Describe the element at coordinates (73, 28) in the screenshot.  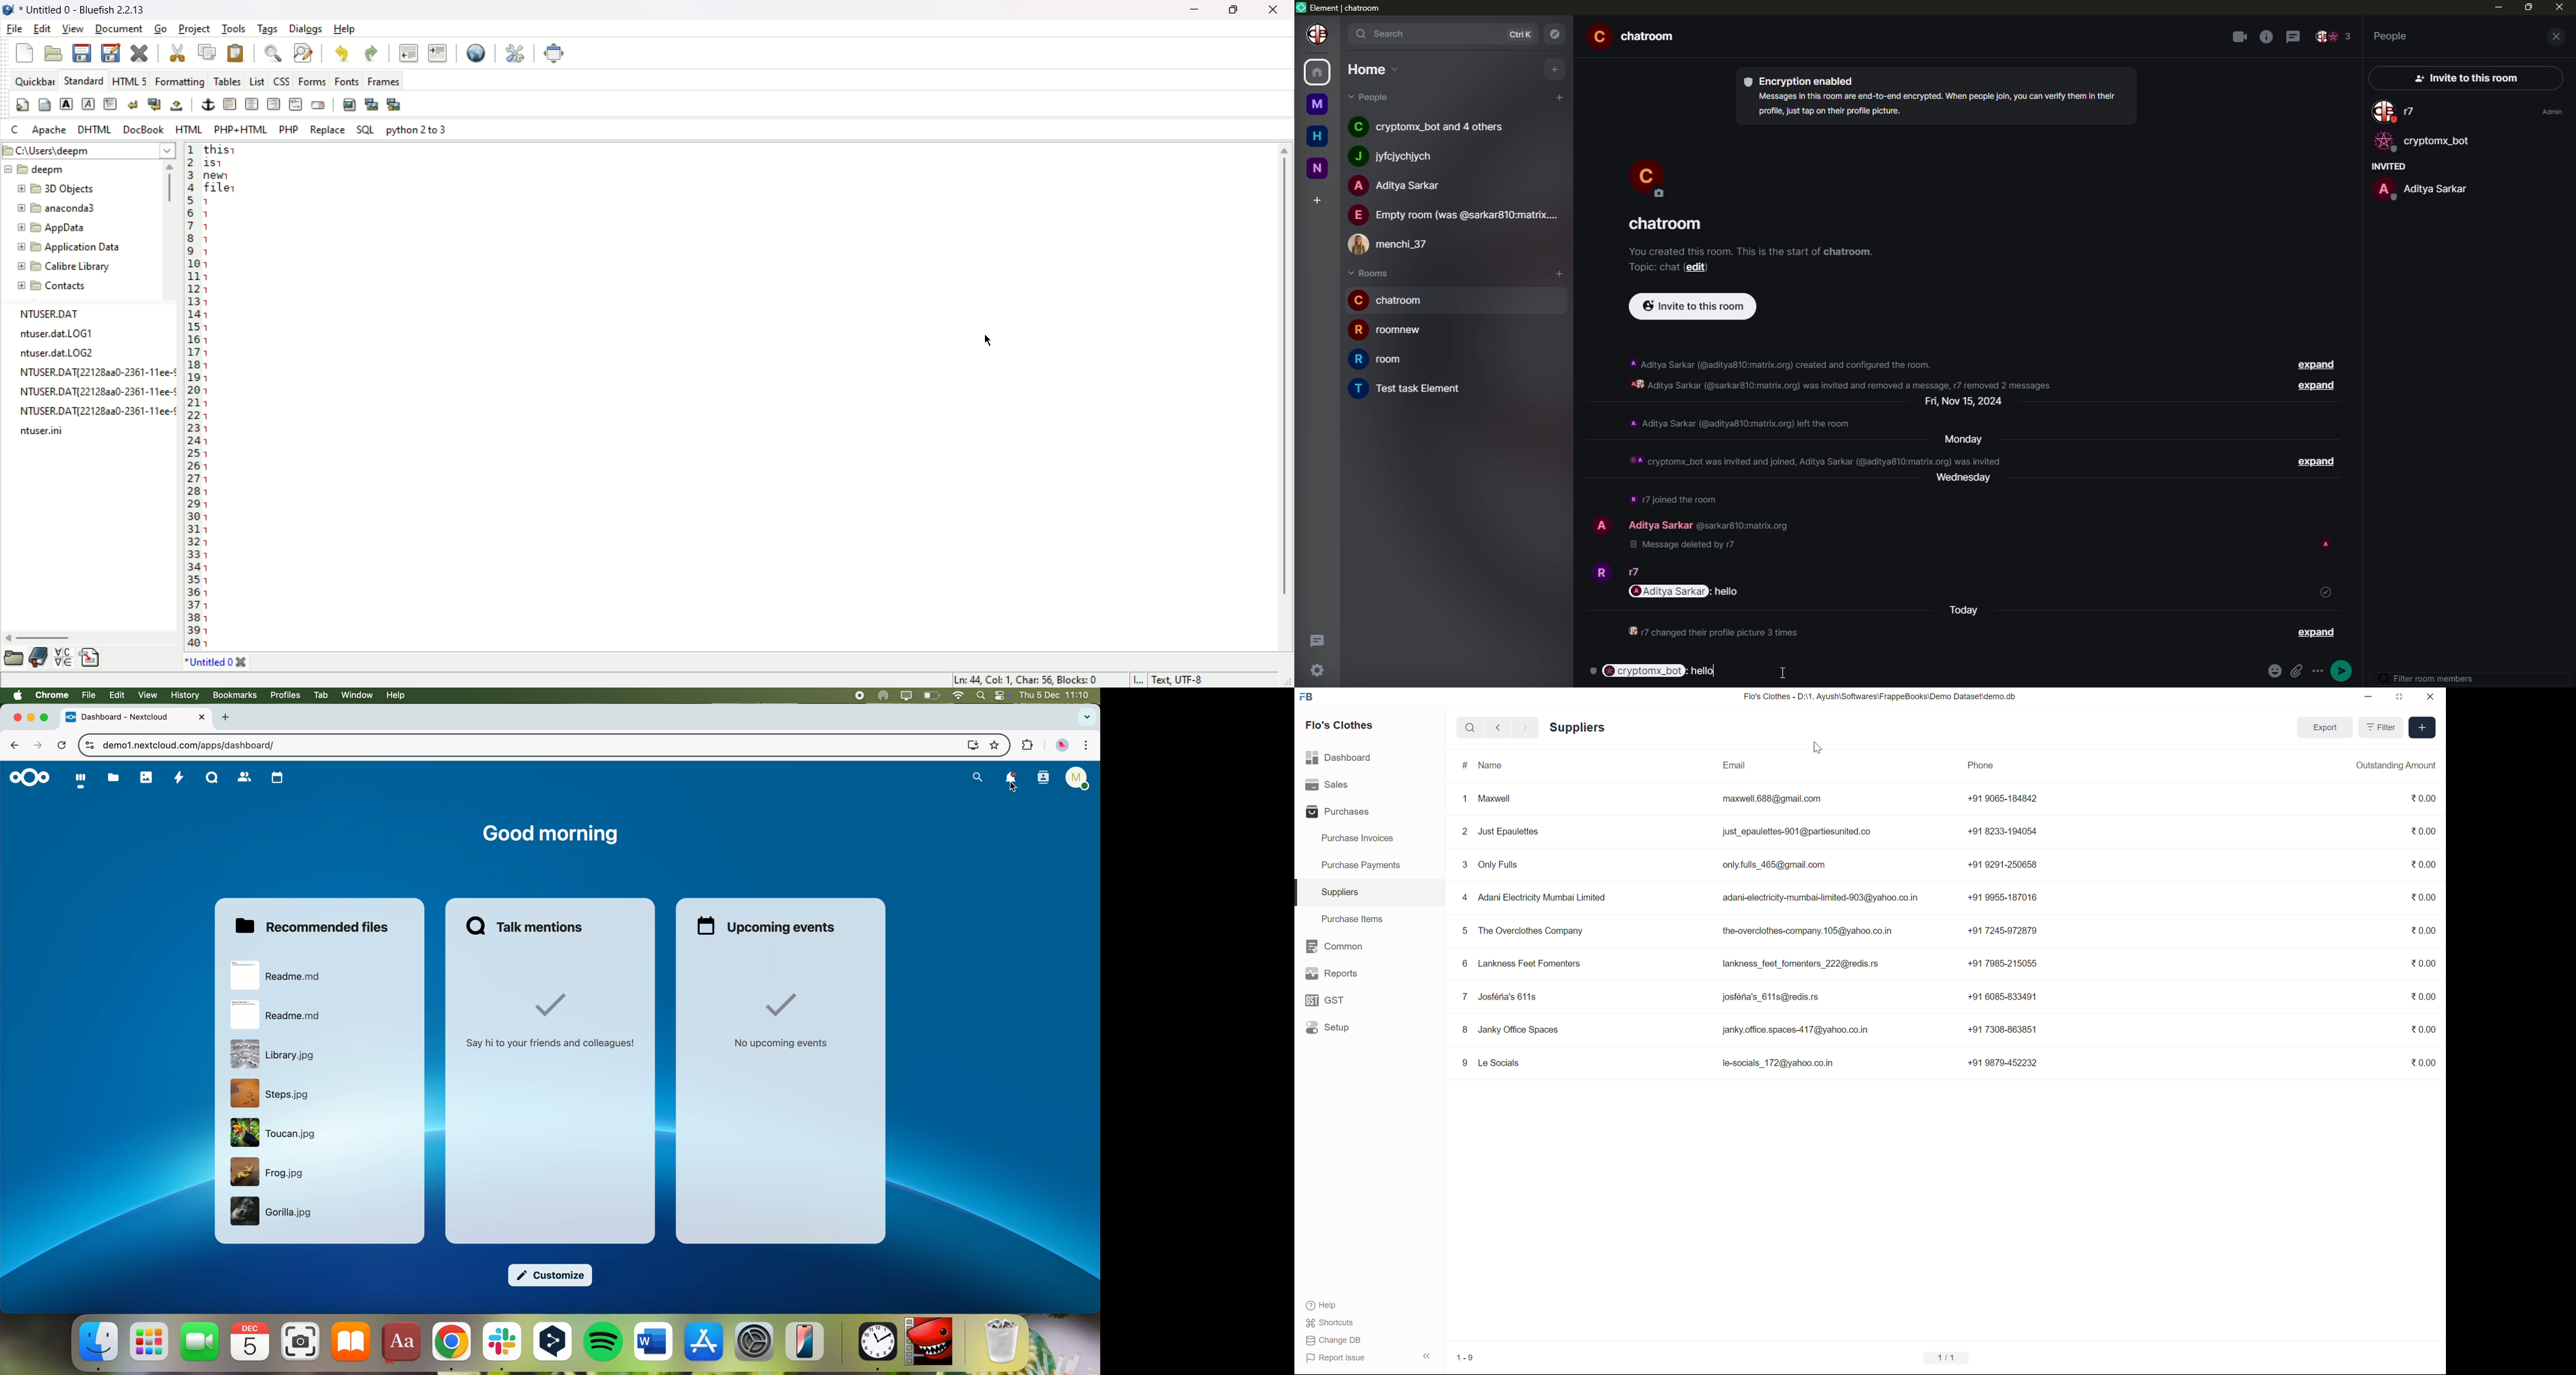
I see `view` at that location.